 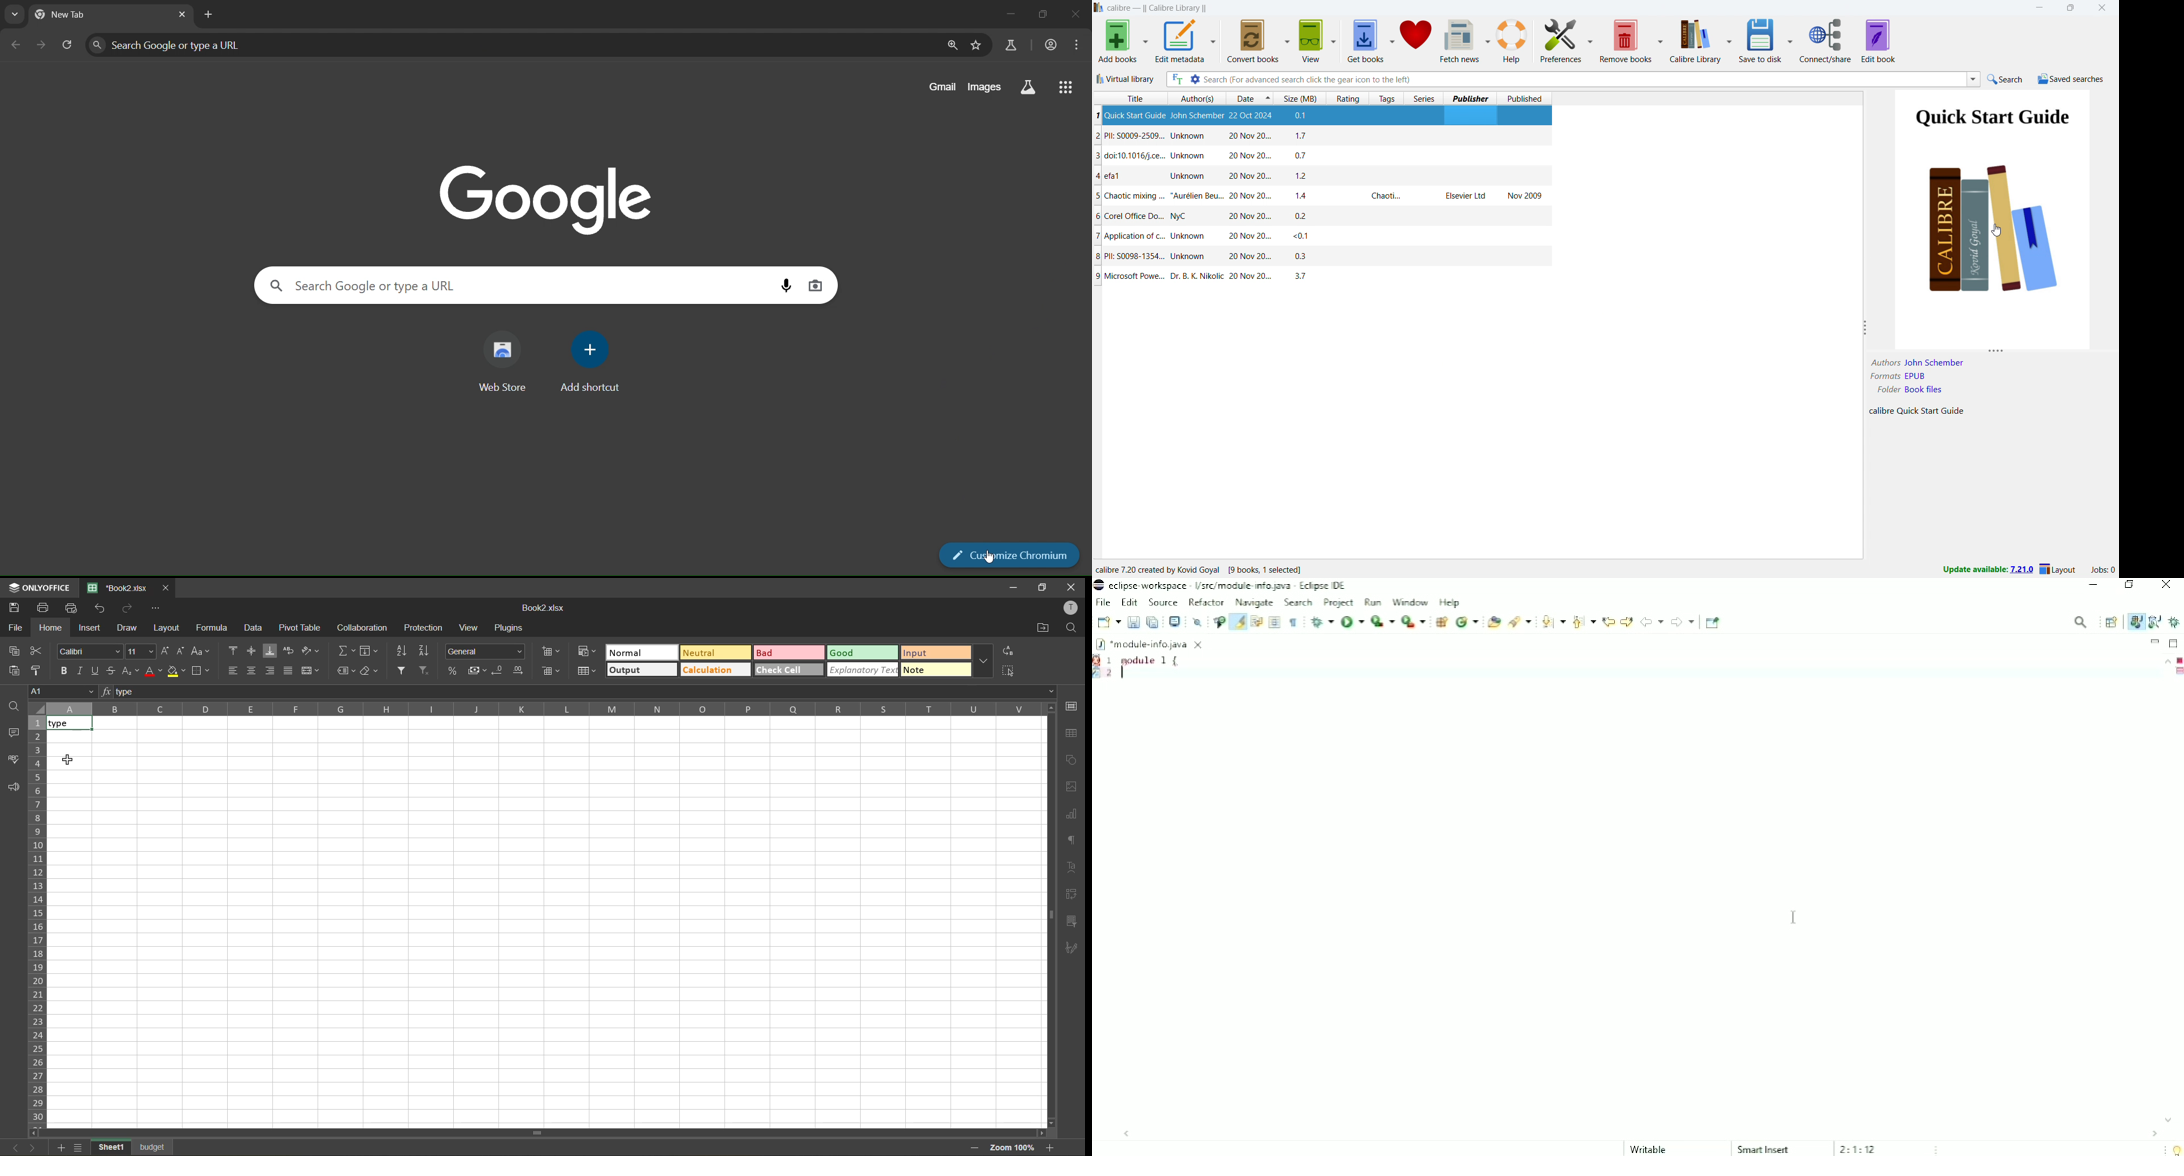 What do you see at coordinates (2073, 7) in the screenshot?
I see `maximize` at bounding box center [2073, 7].